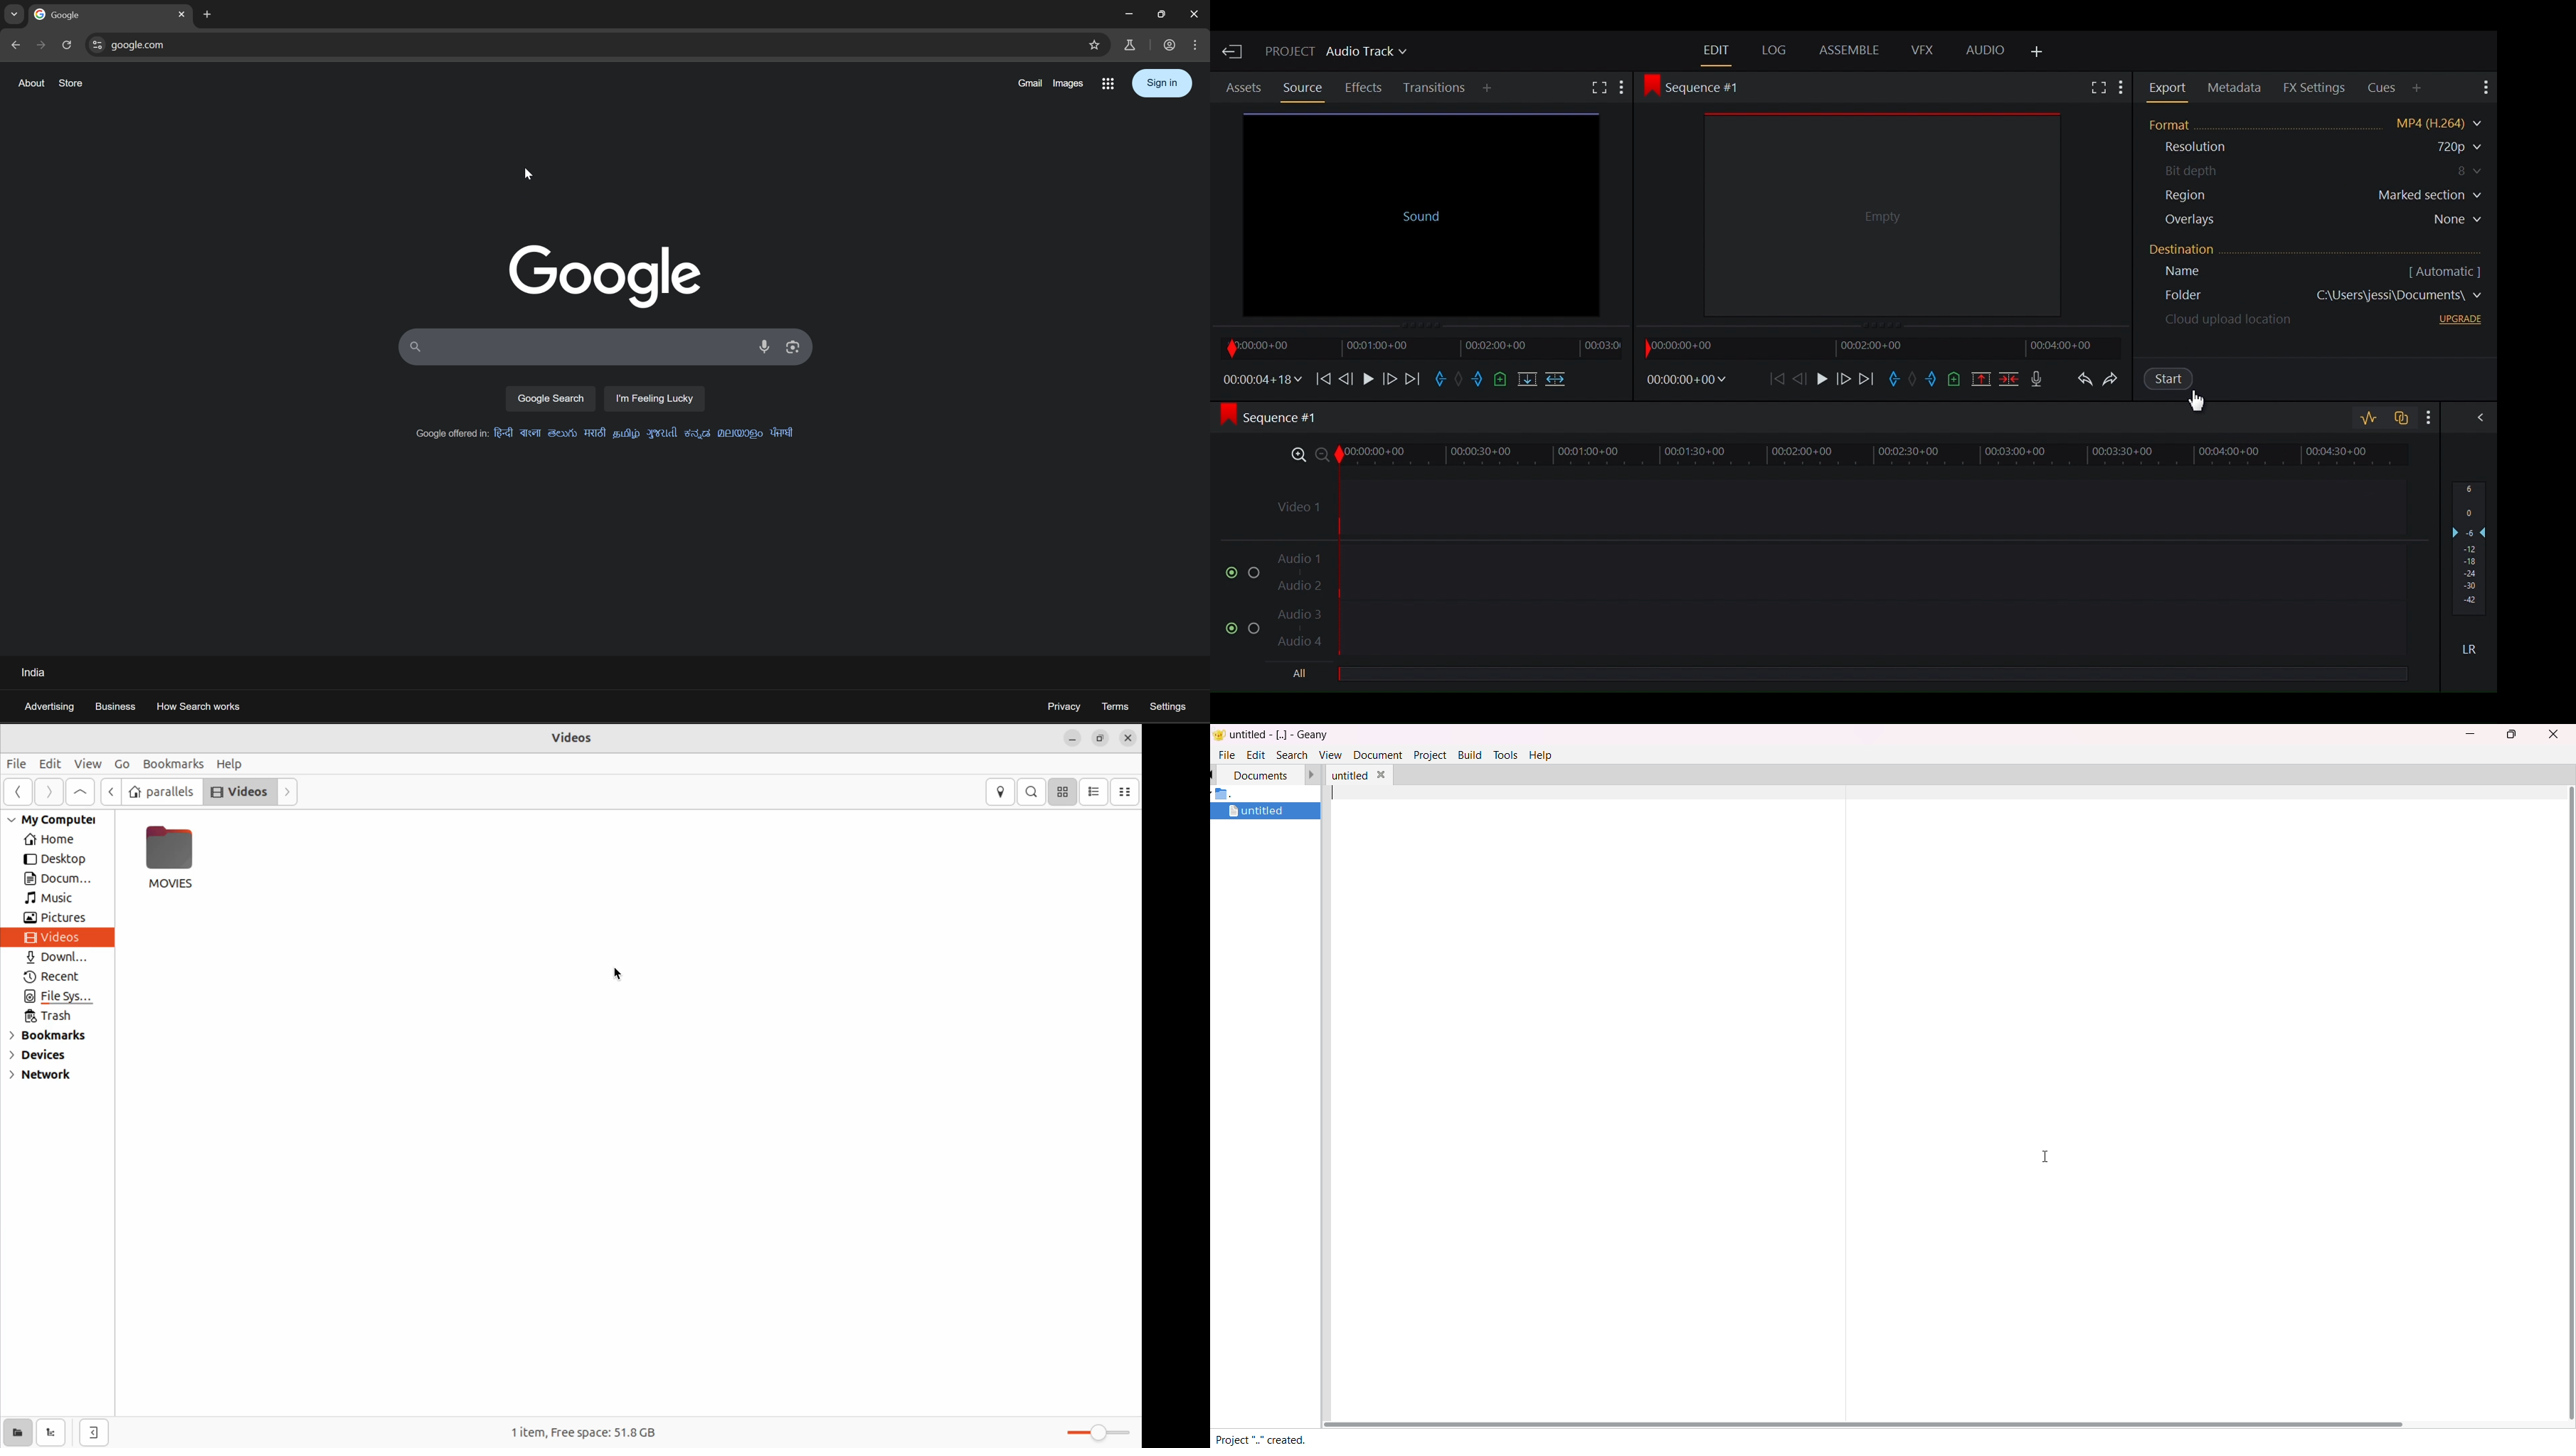  Describe the element at coordinates (1377, 754) in the screenshot. I see `document` at that location.